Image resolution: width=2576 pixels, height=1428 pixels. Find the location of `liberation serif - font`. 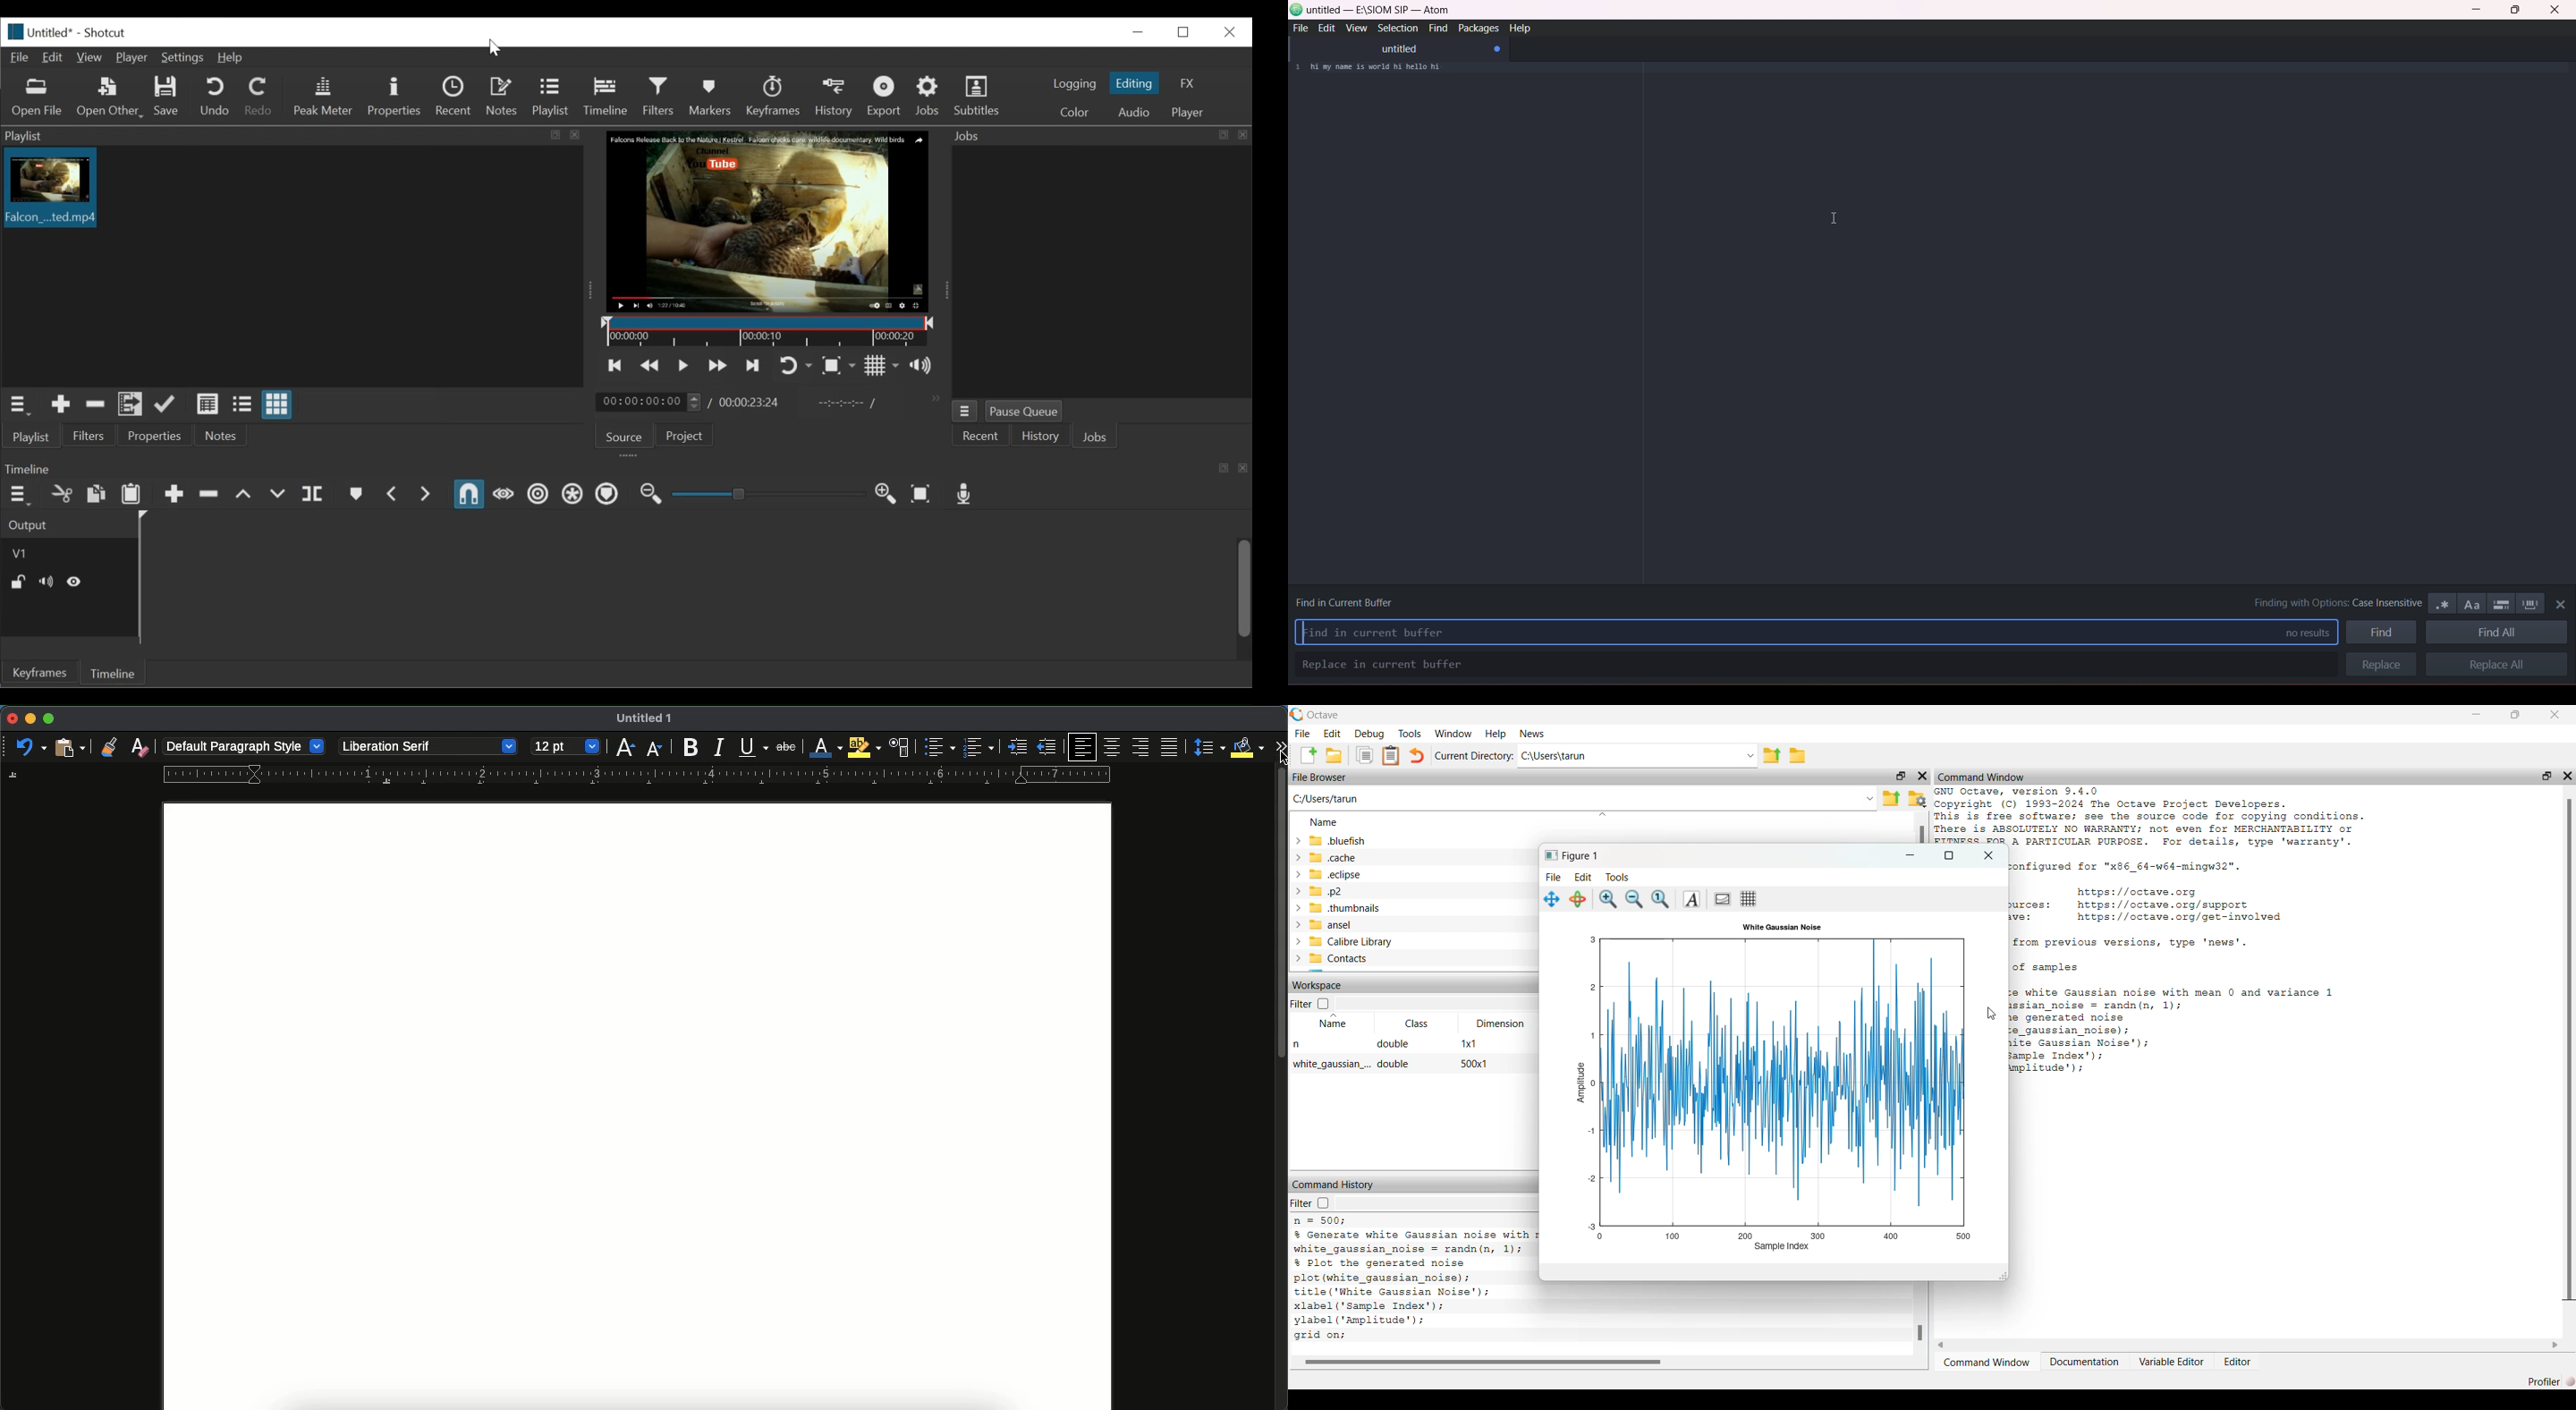

liberation serif - font is located at coordinates (427, 744).